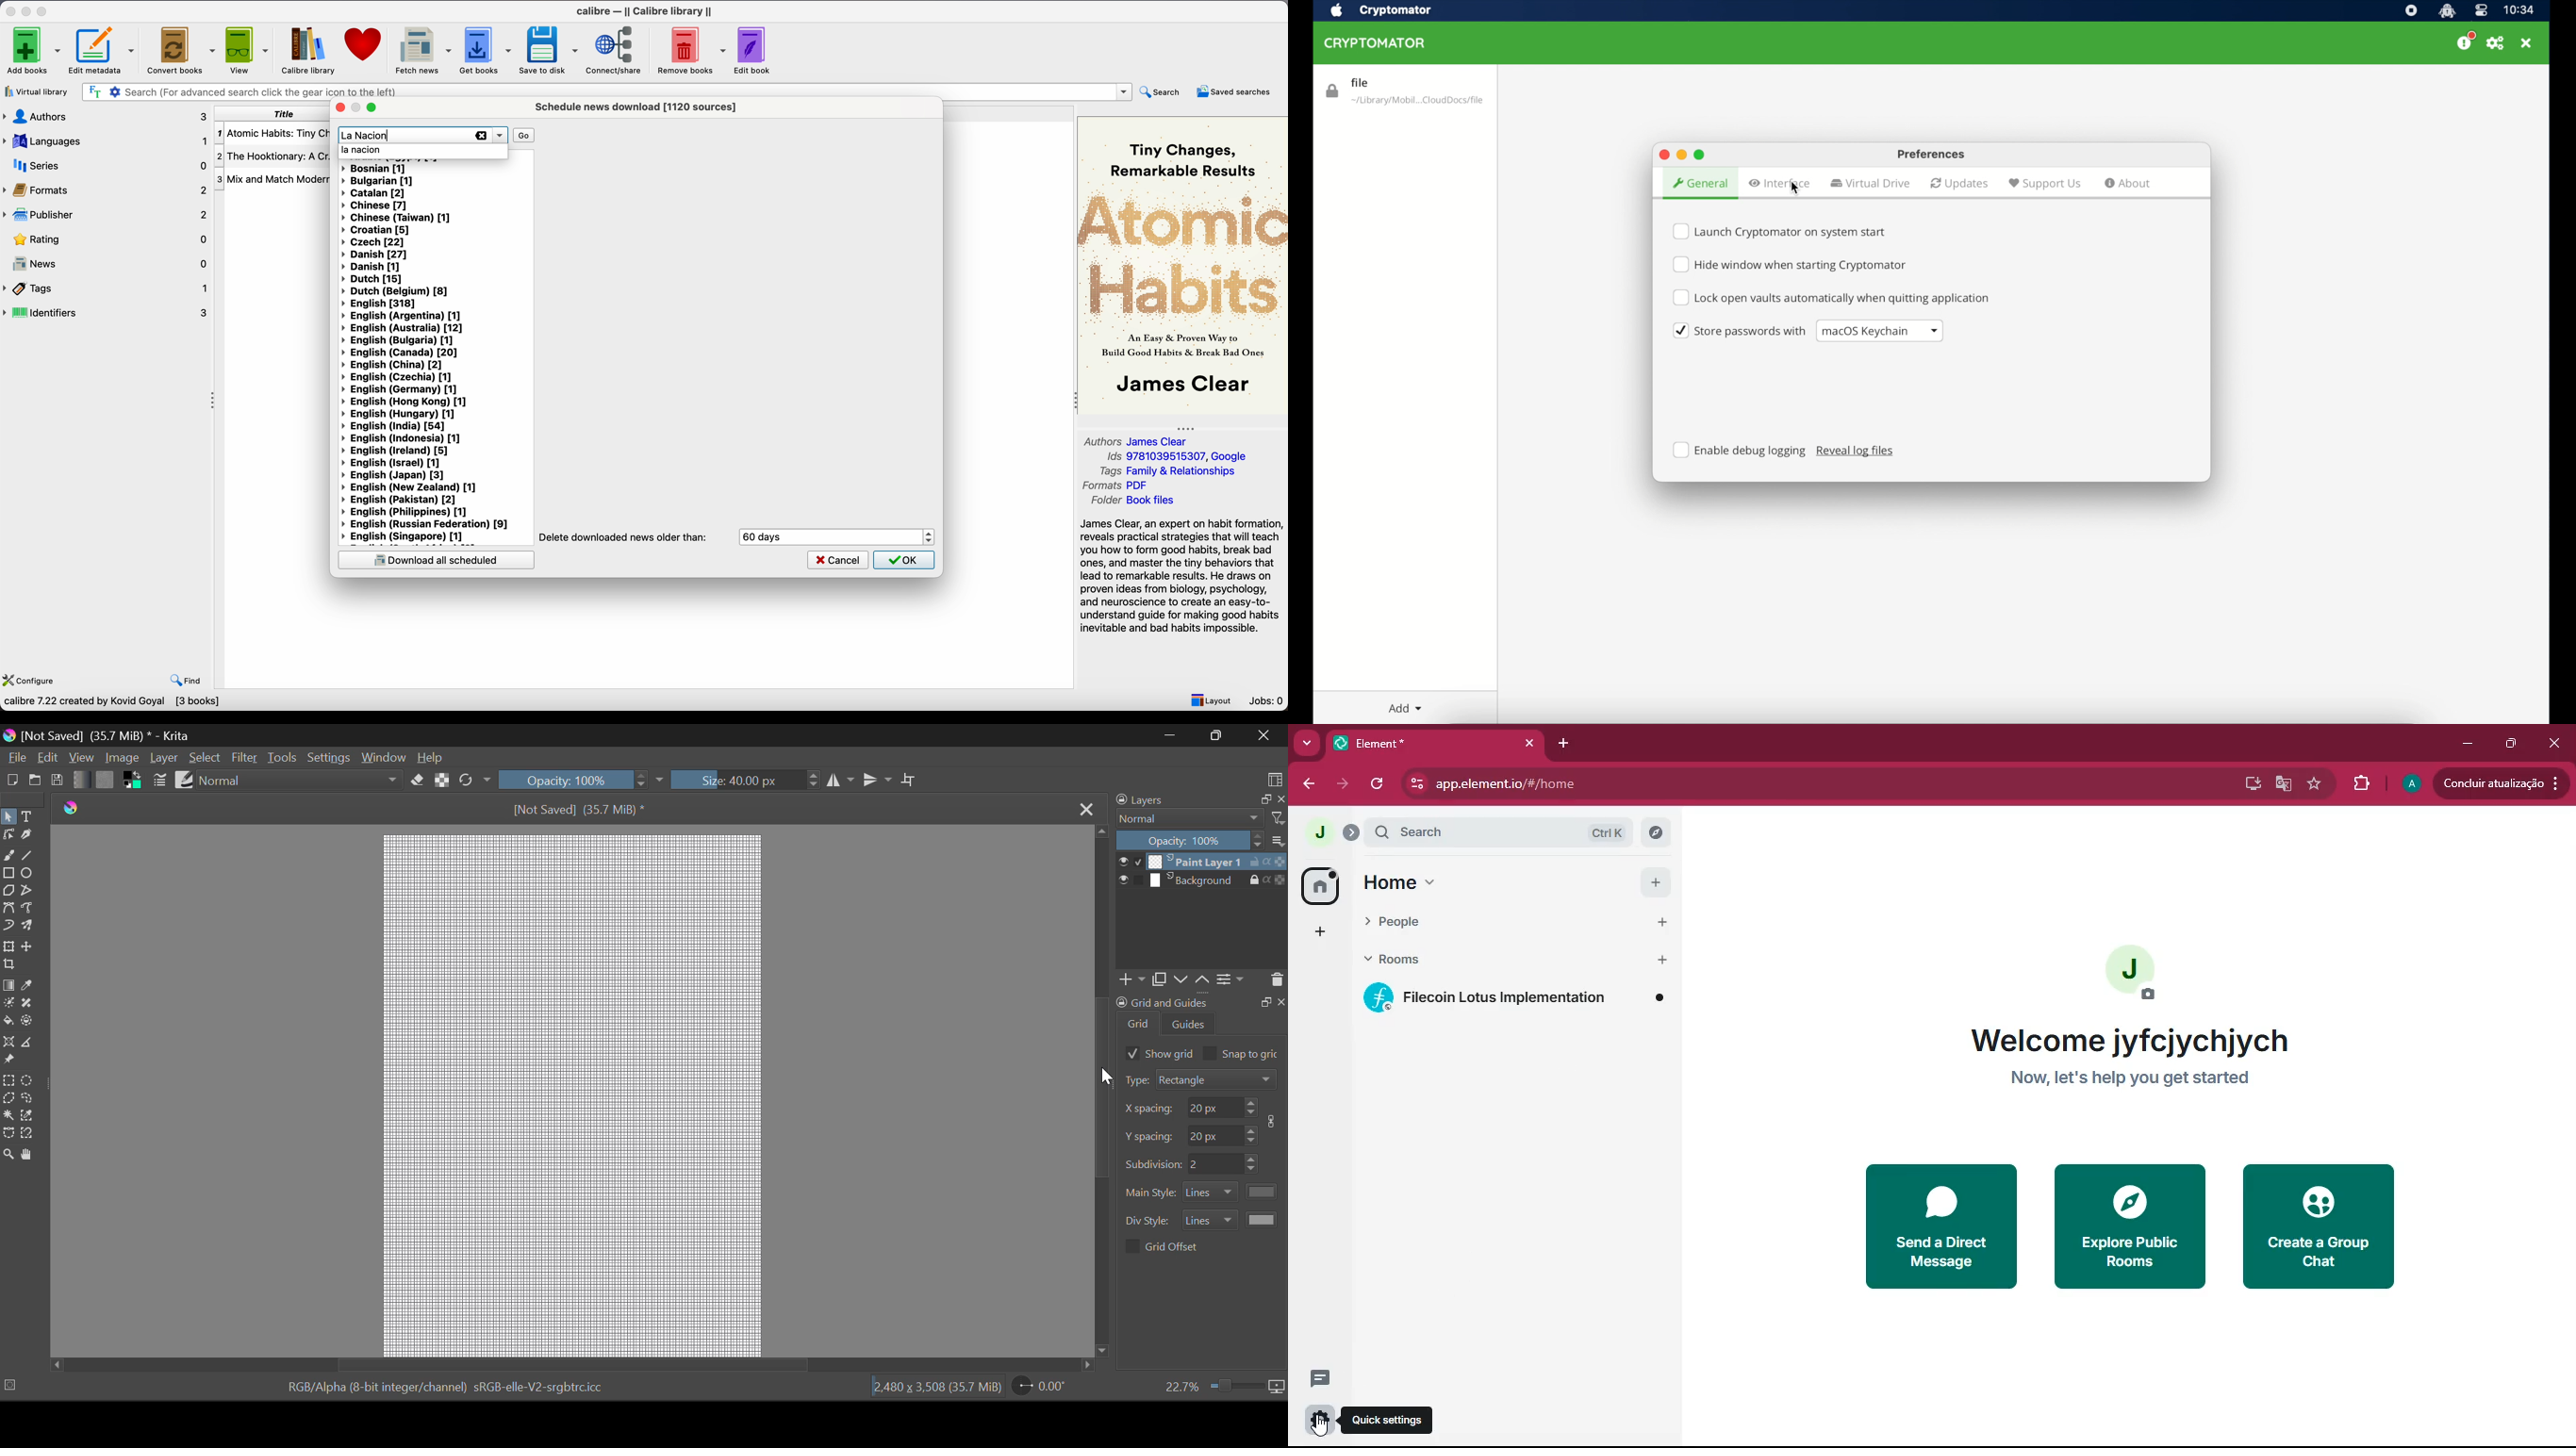 Image resolution: width=2576 pixels, height=1456 pixels. I want to click on Pattern, so click(106, 780).